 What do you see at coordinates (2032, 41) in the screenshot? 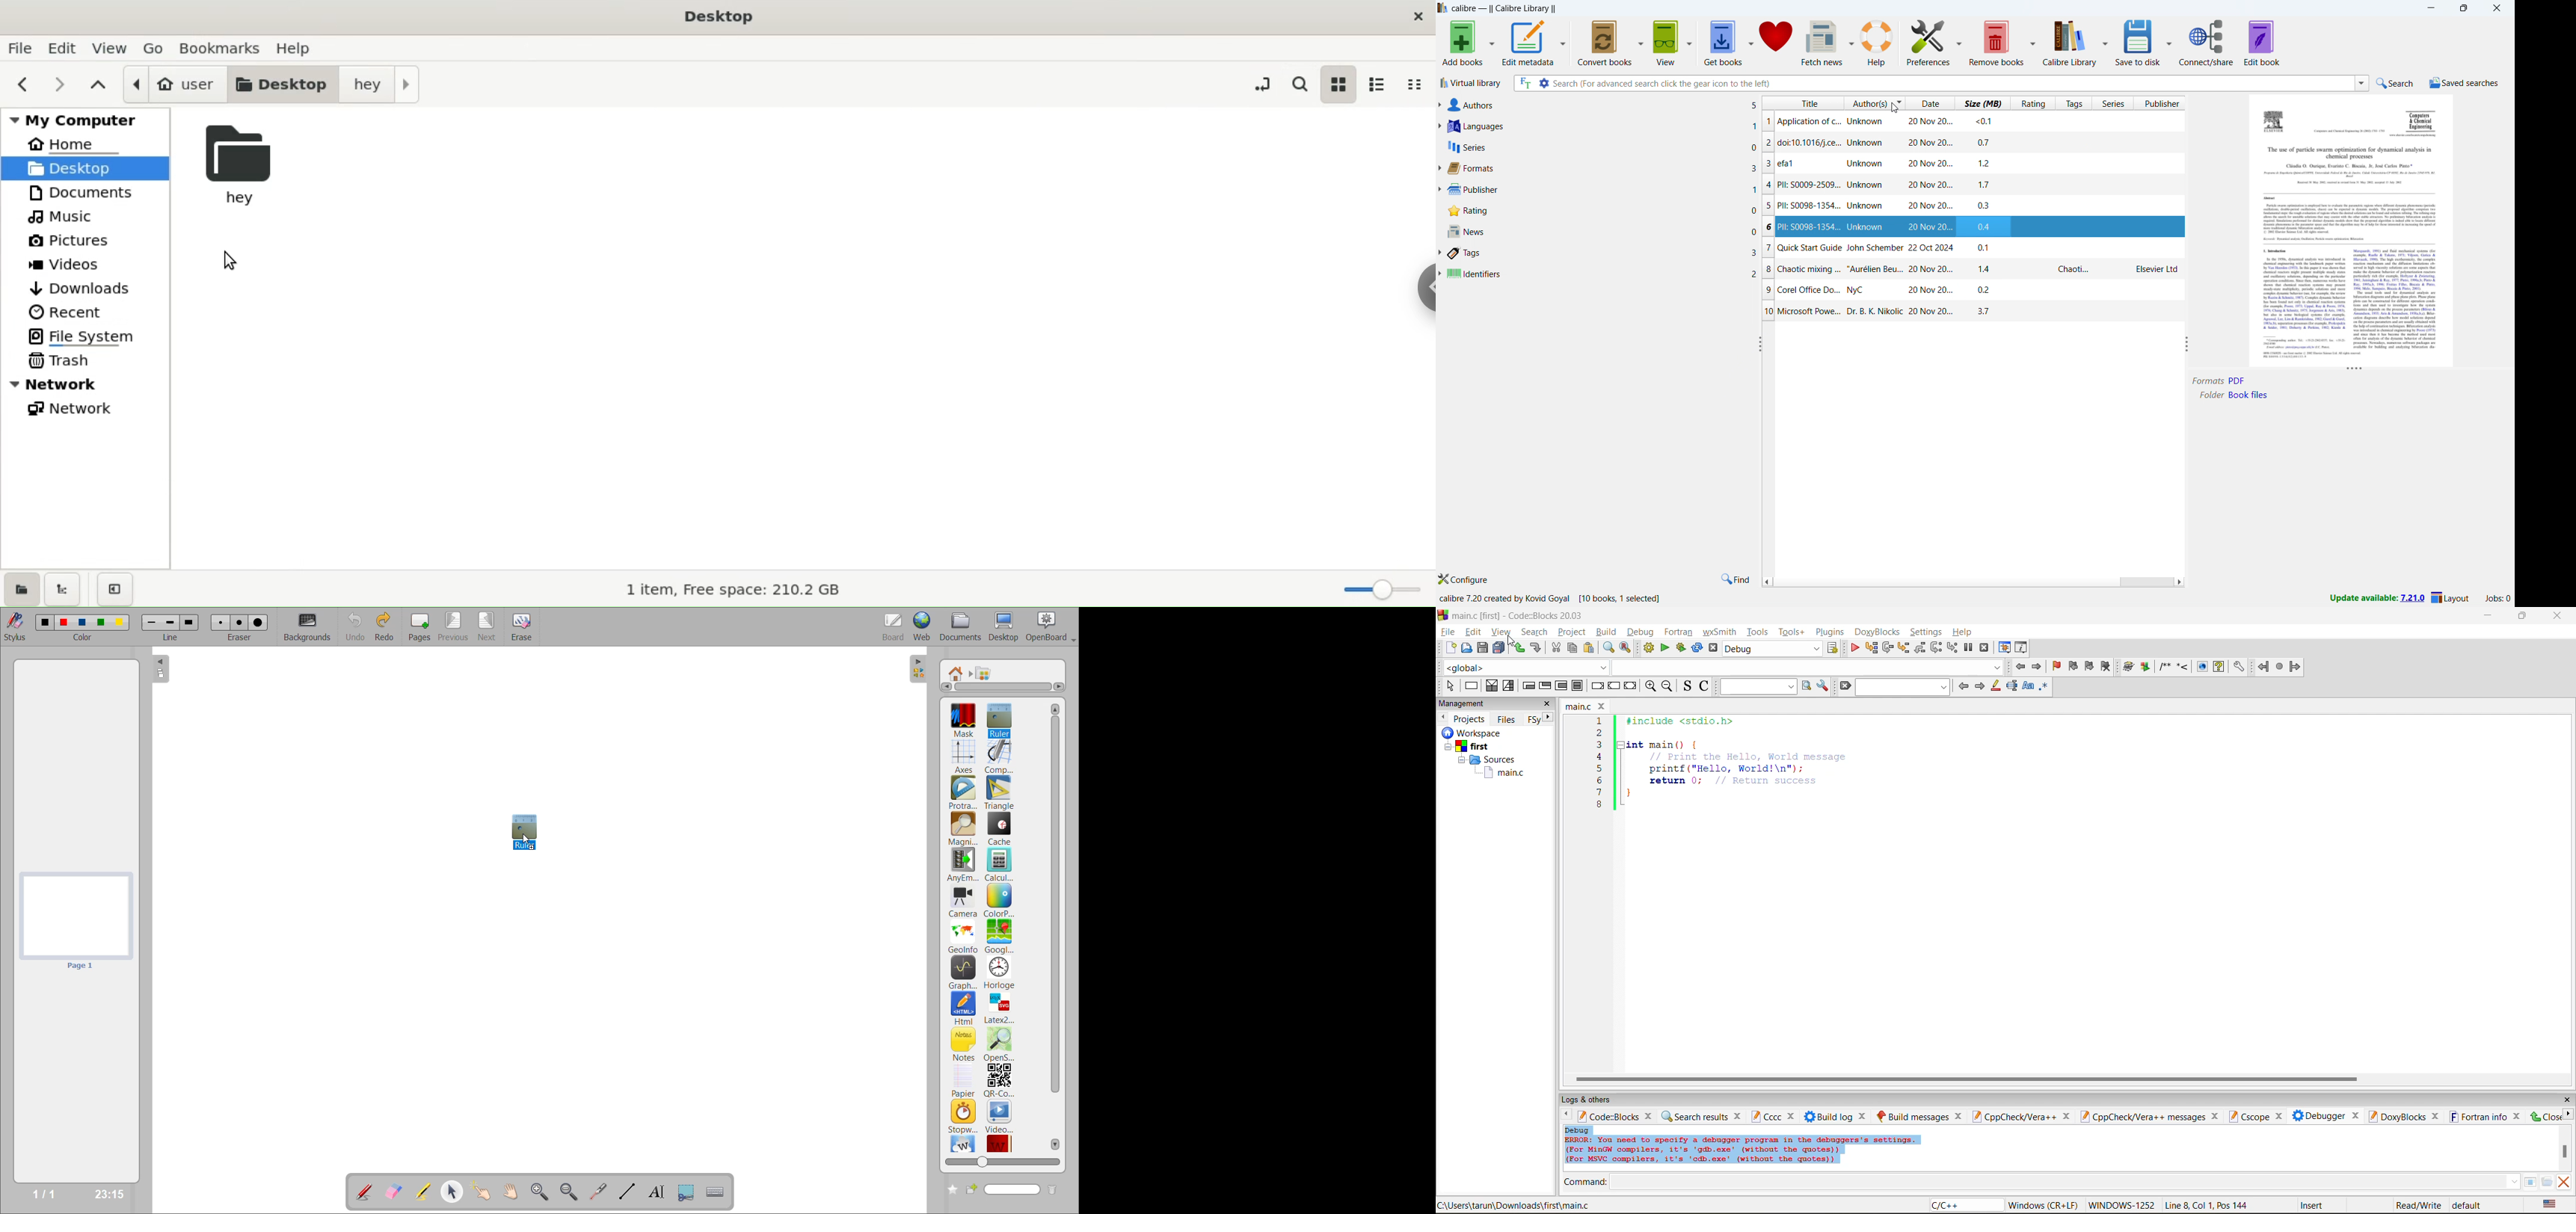
I see `remobe books options` at bounding box center [2032, 41].